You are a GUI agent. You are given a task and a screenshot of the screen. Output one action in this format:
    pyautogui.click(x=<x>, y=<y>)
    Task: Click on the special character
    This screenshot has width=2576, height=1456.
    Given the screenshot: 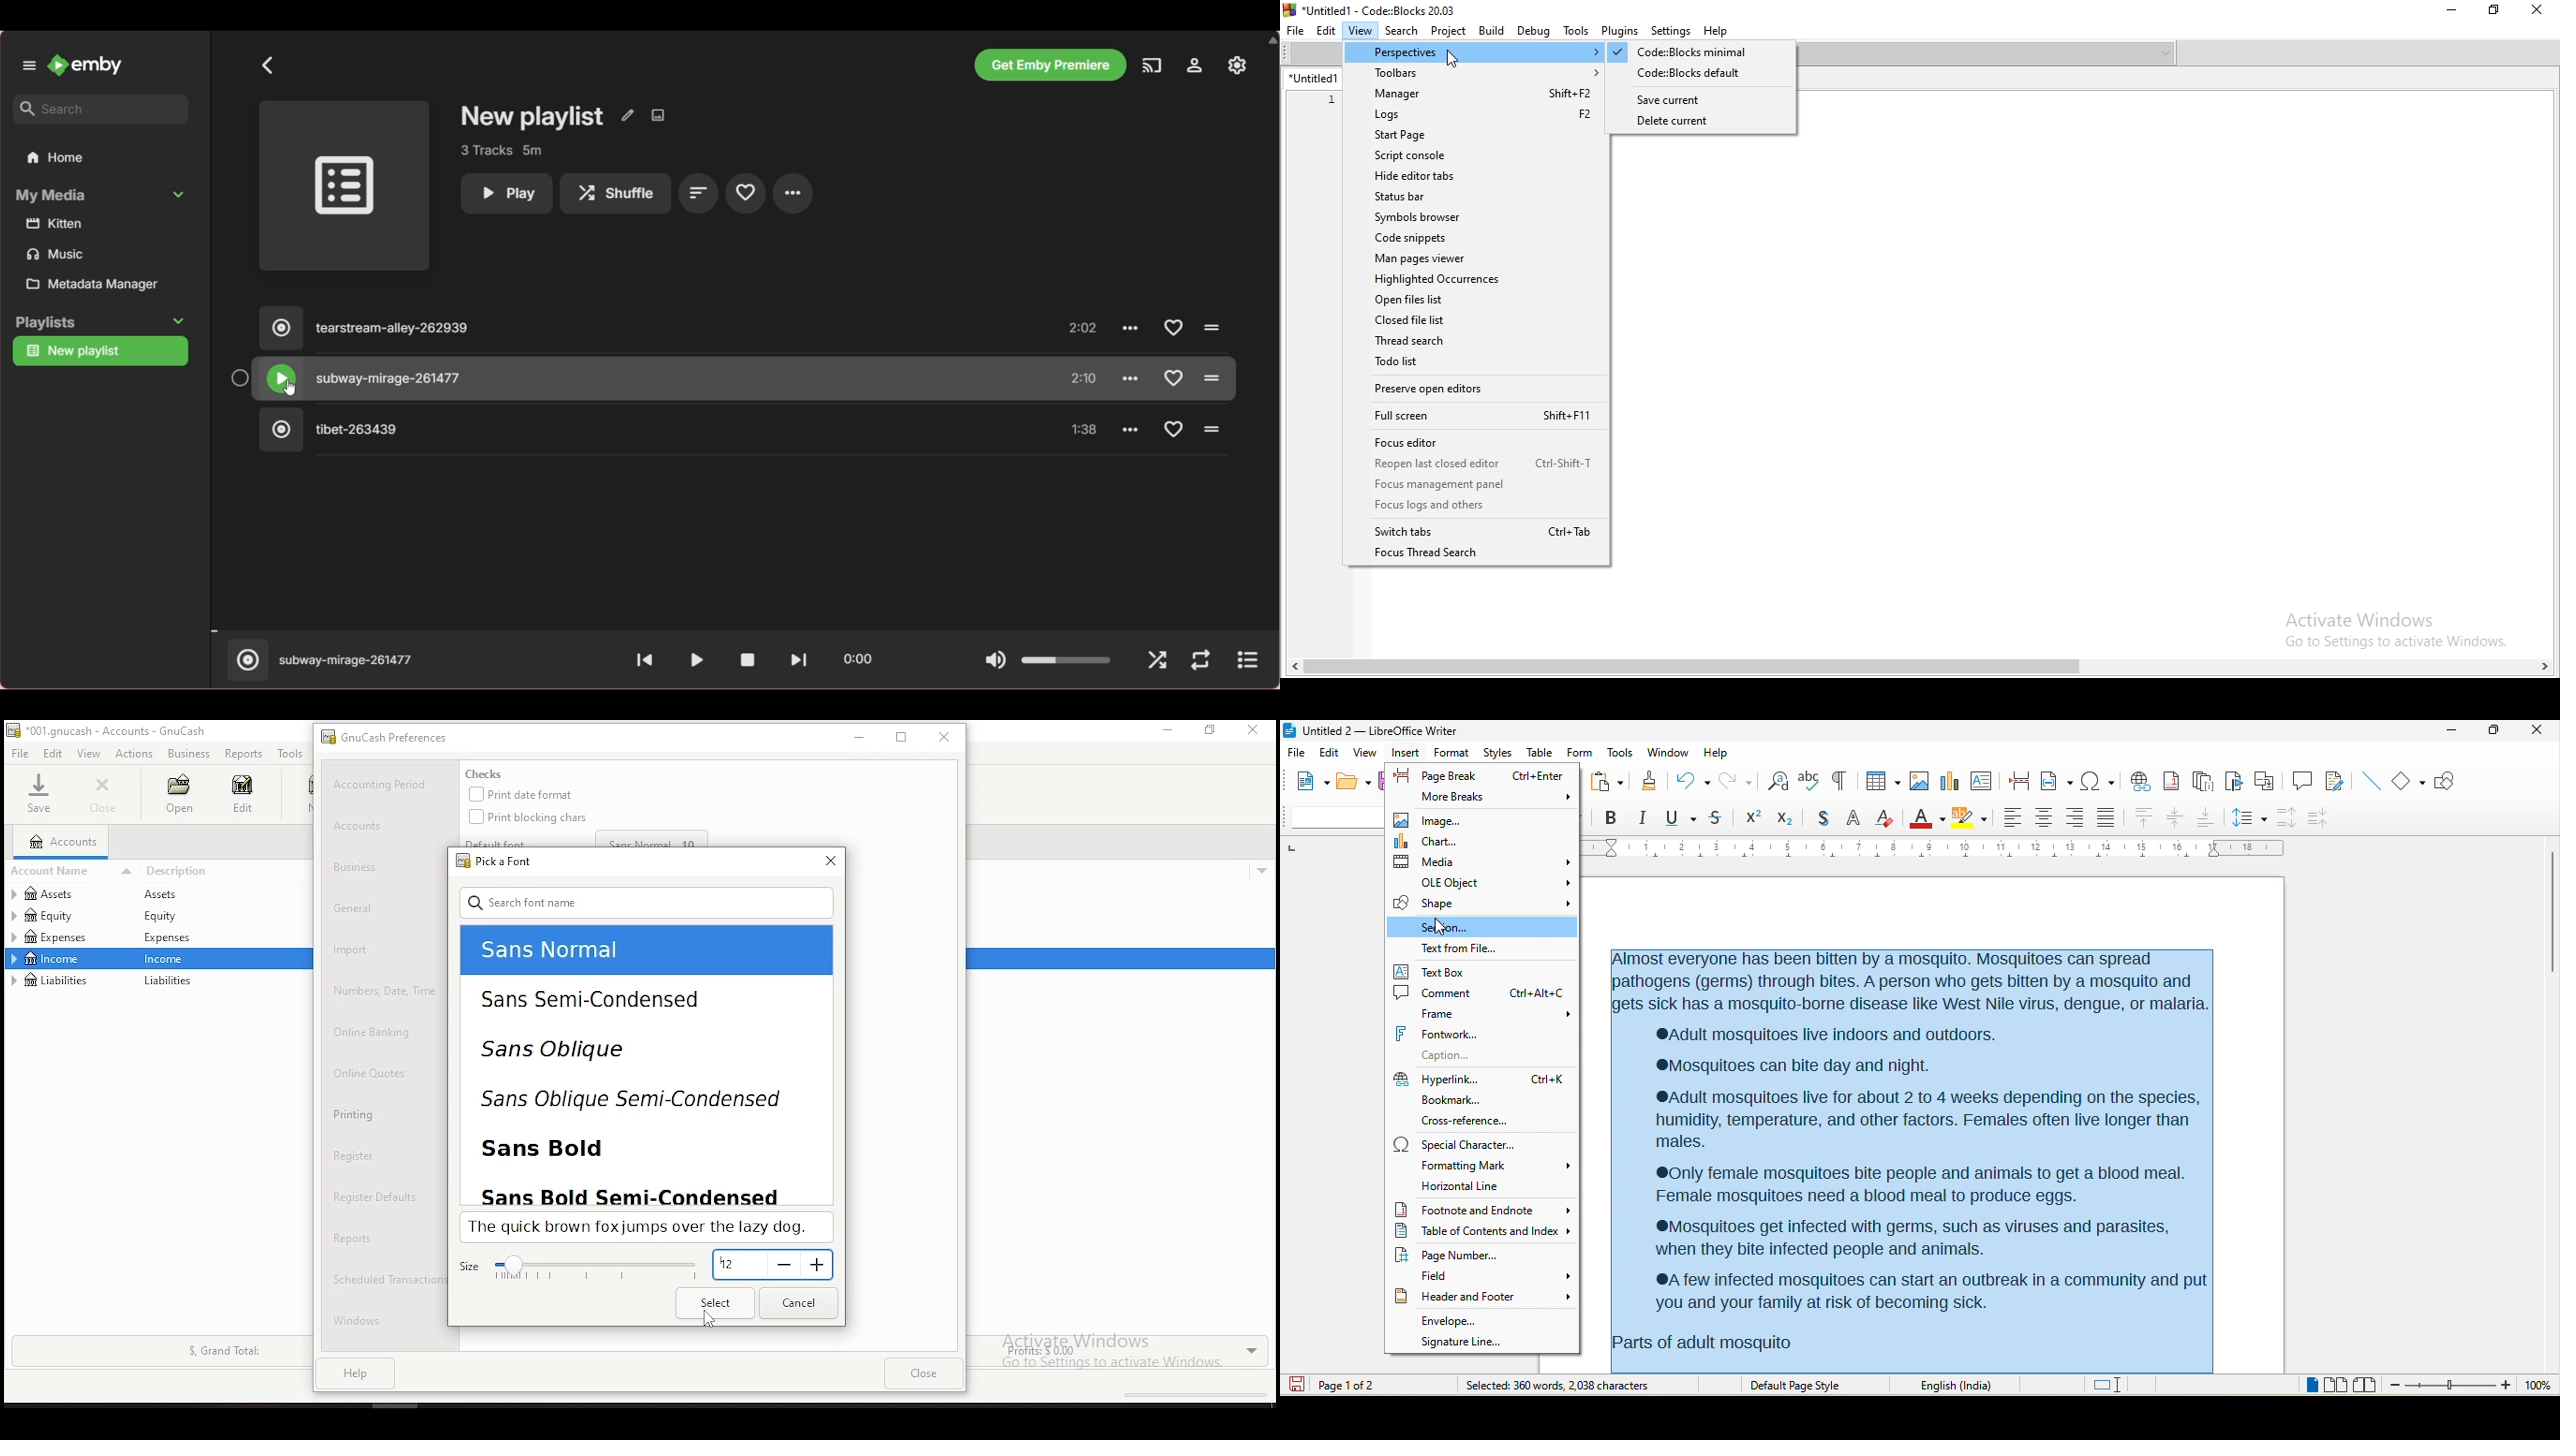 What is the action you would take?
    pyautogui.click(x=1482, y=1144)
    